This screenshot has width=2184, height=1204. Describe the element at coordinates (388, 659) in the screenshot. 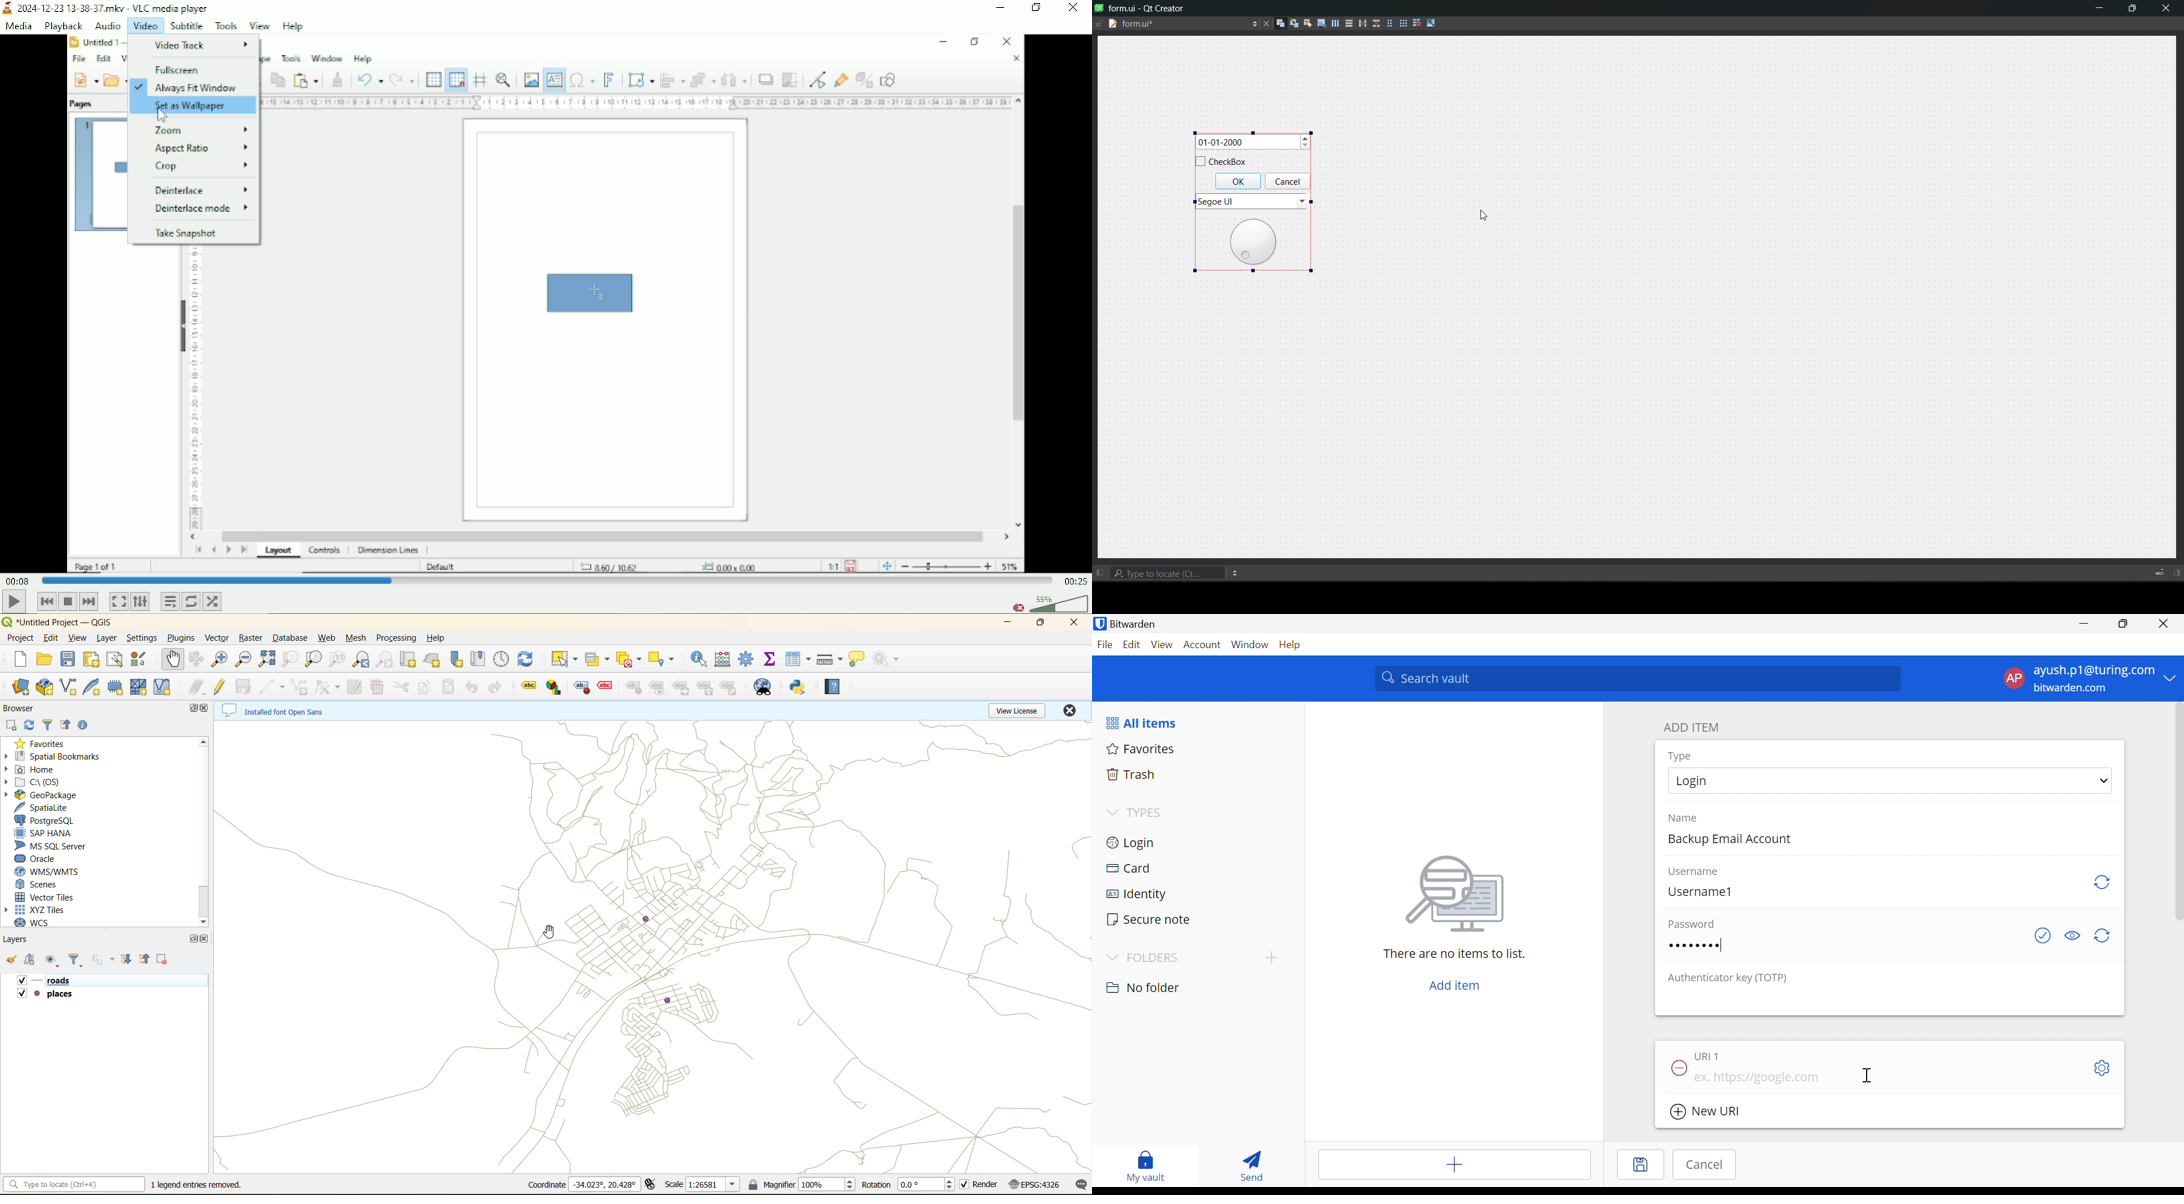

I see `zoom next` at that location.